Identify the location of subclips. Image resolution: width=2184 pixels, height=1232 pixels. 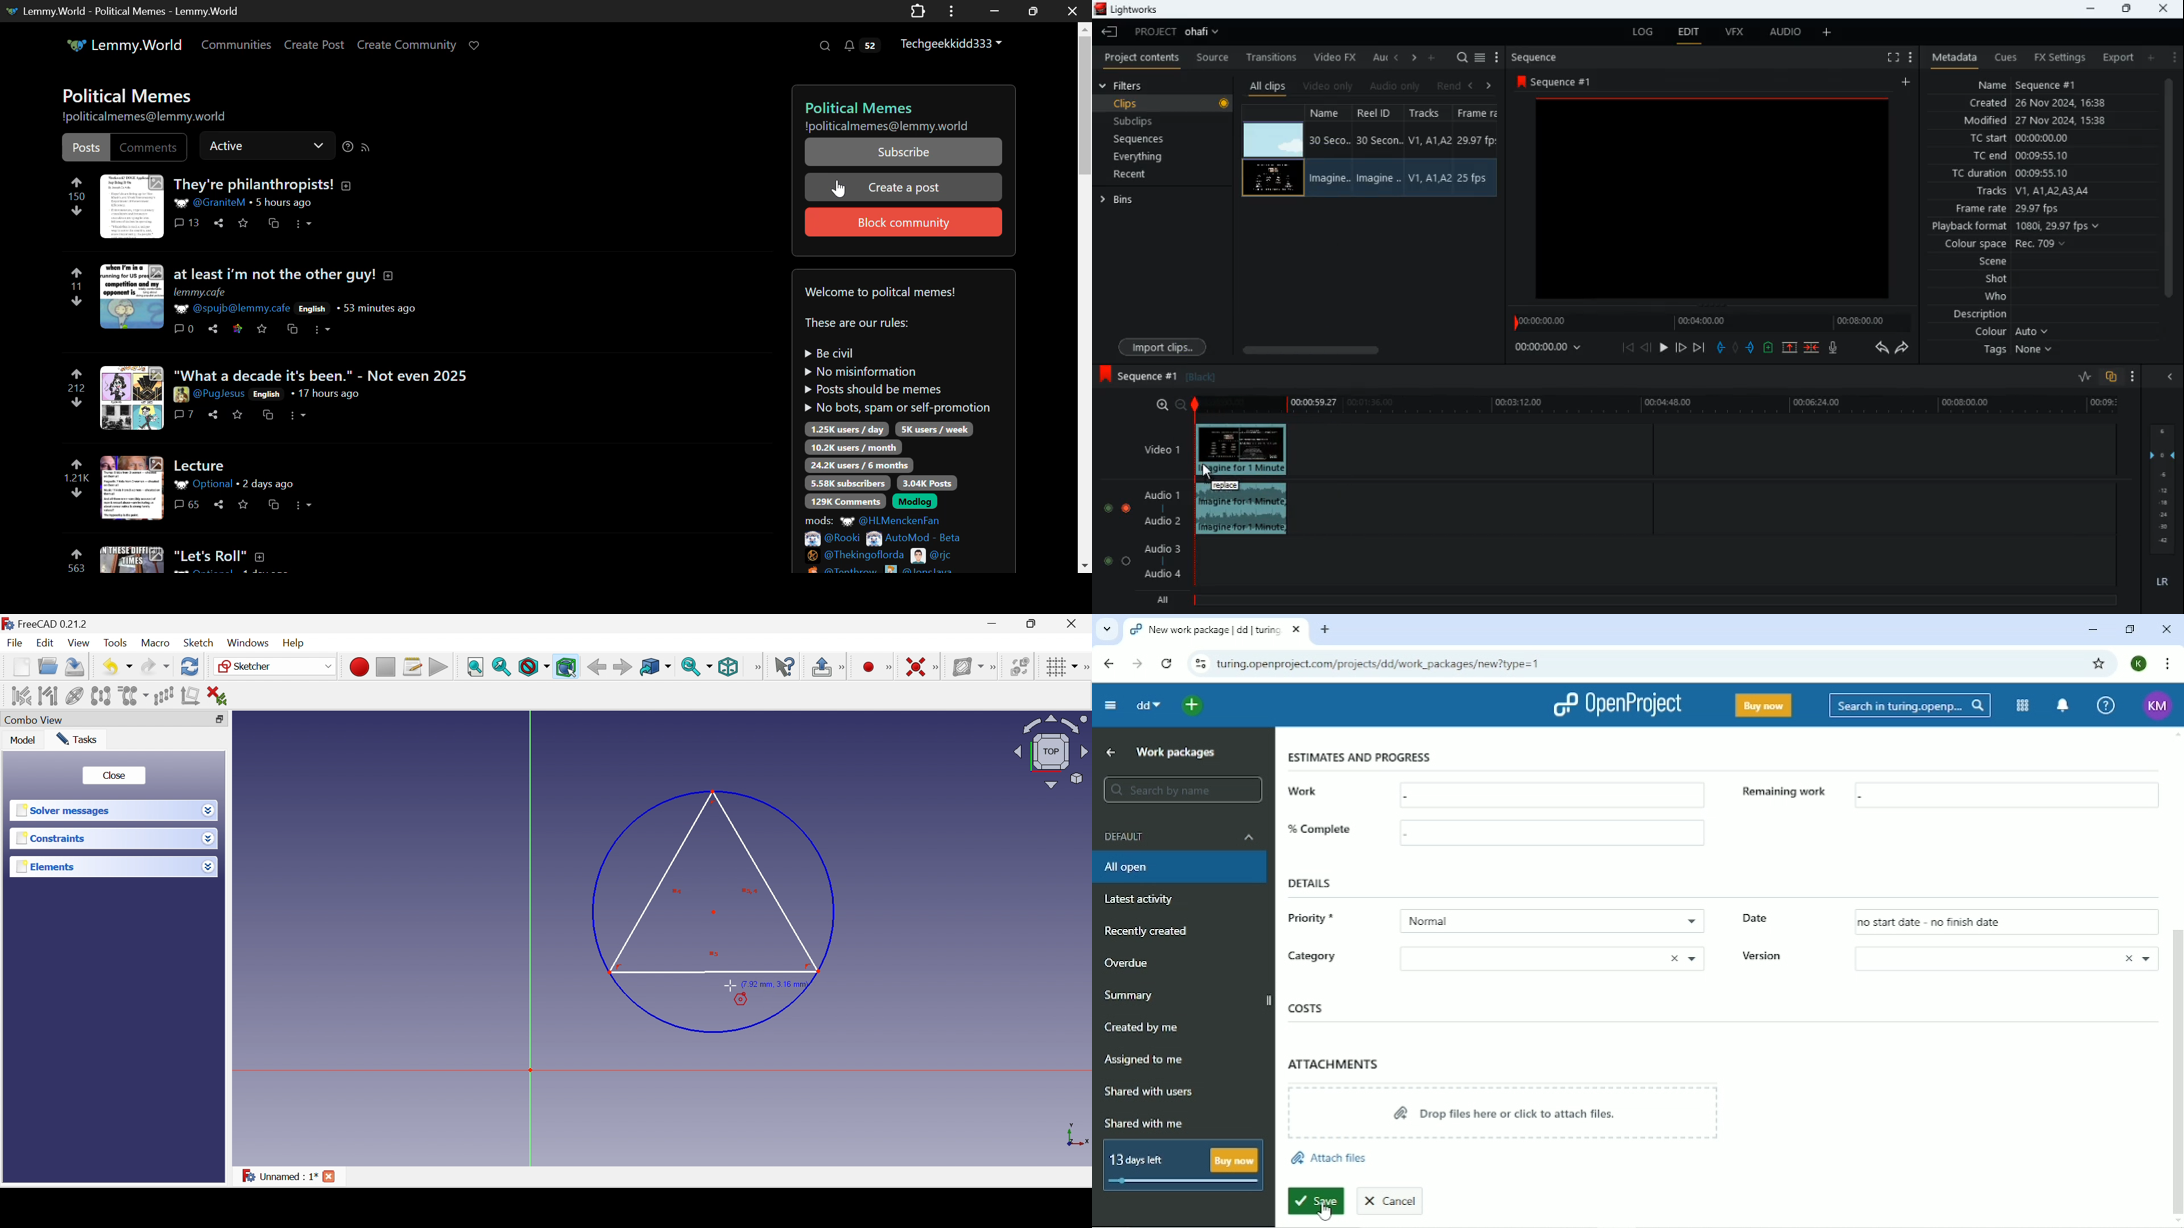
(1144, 122).